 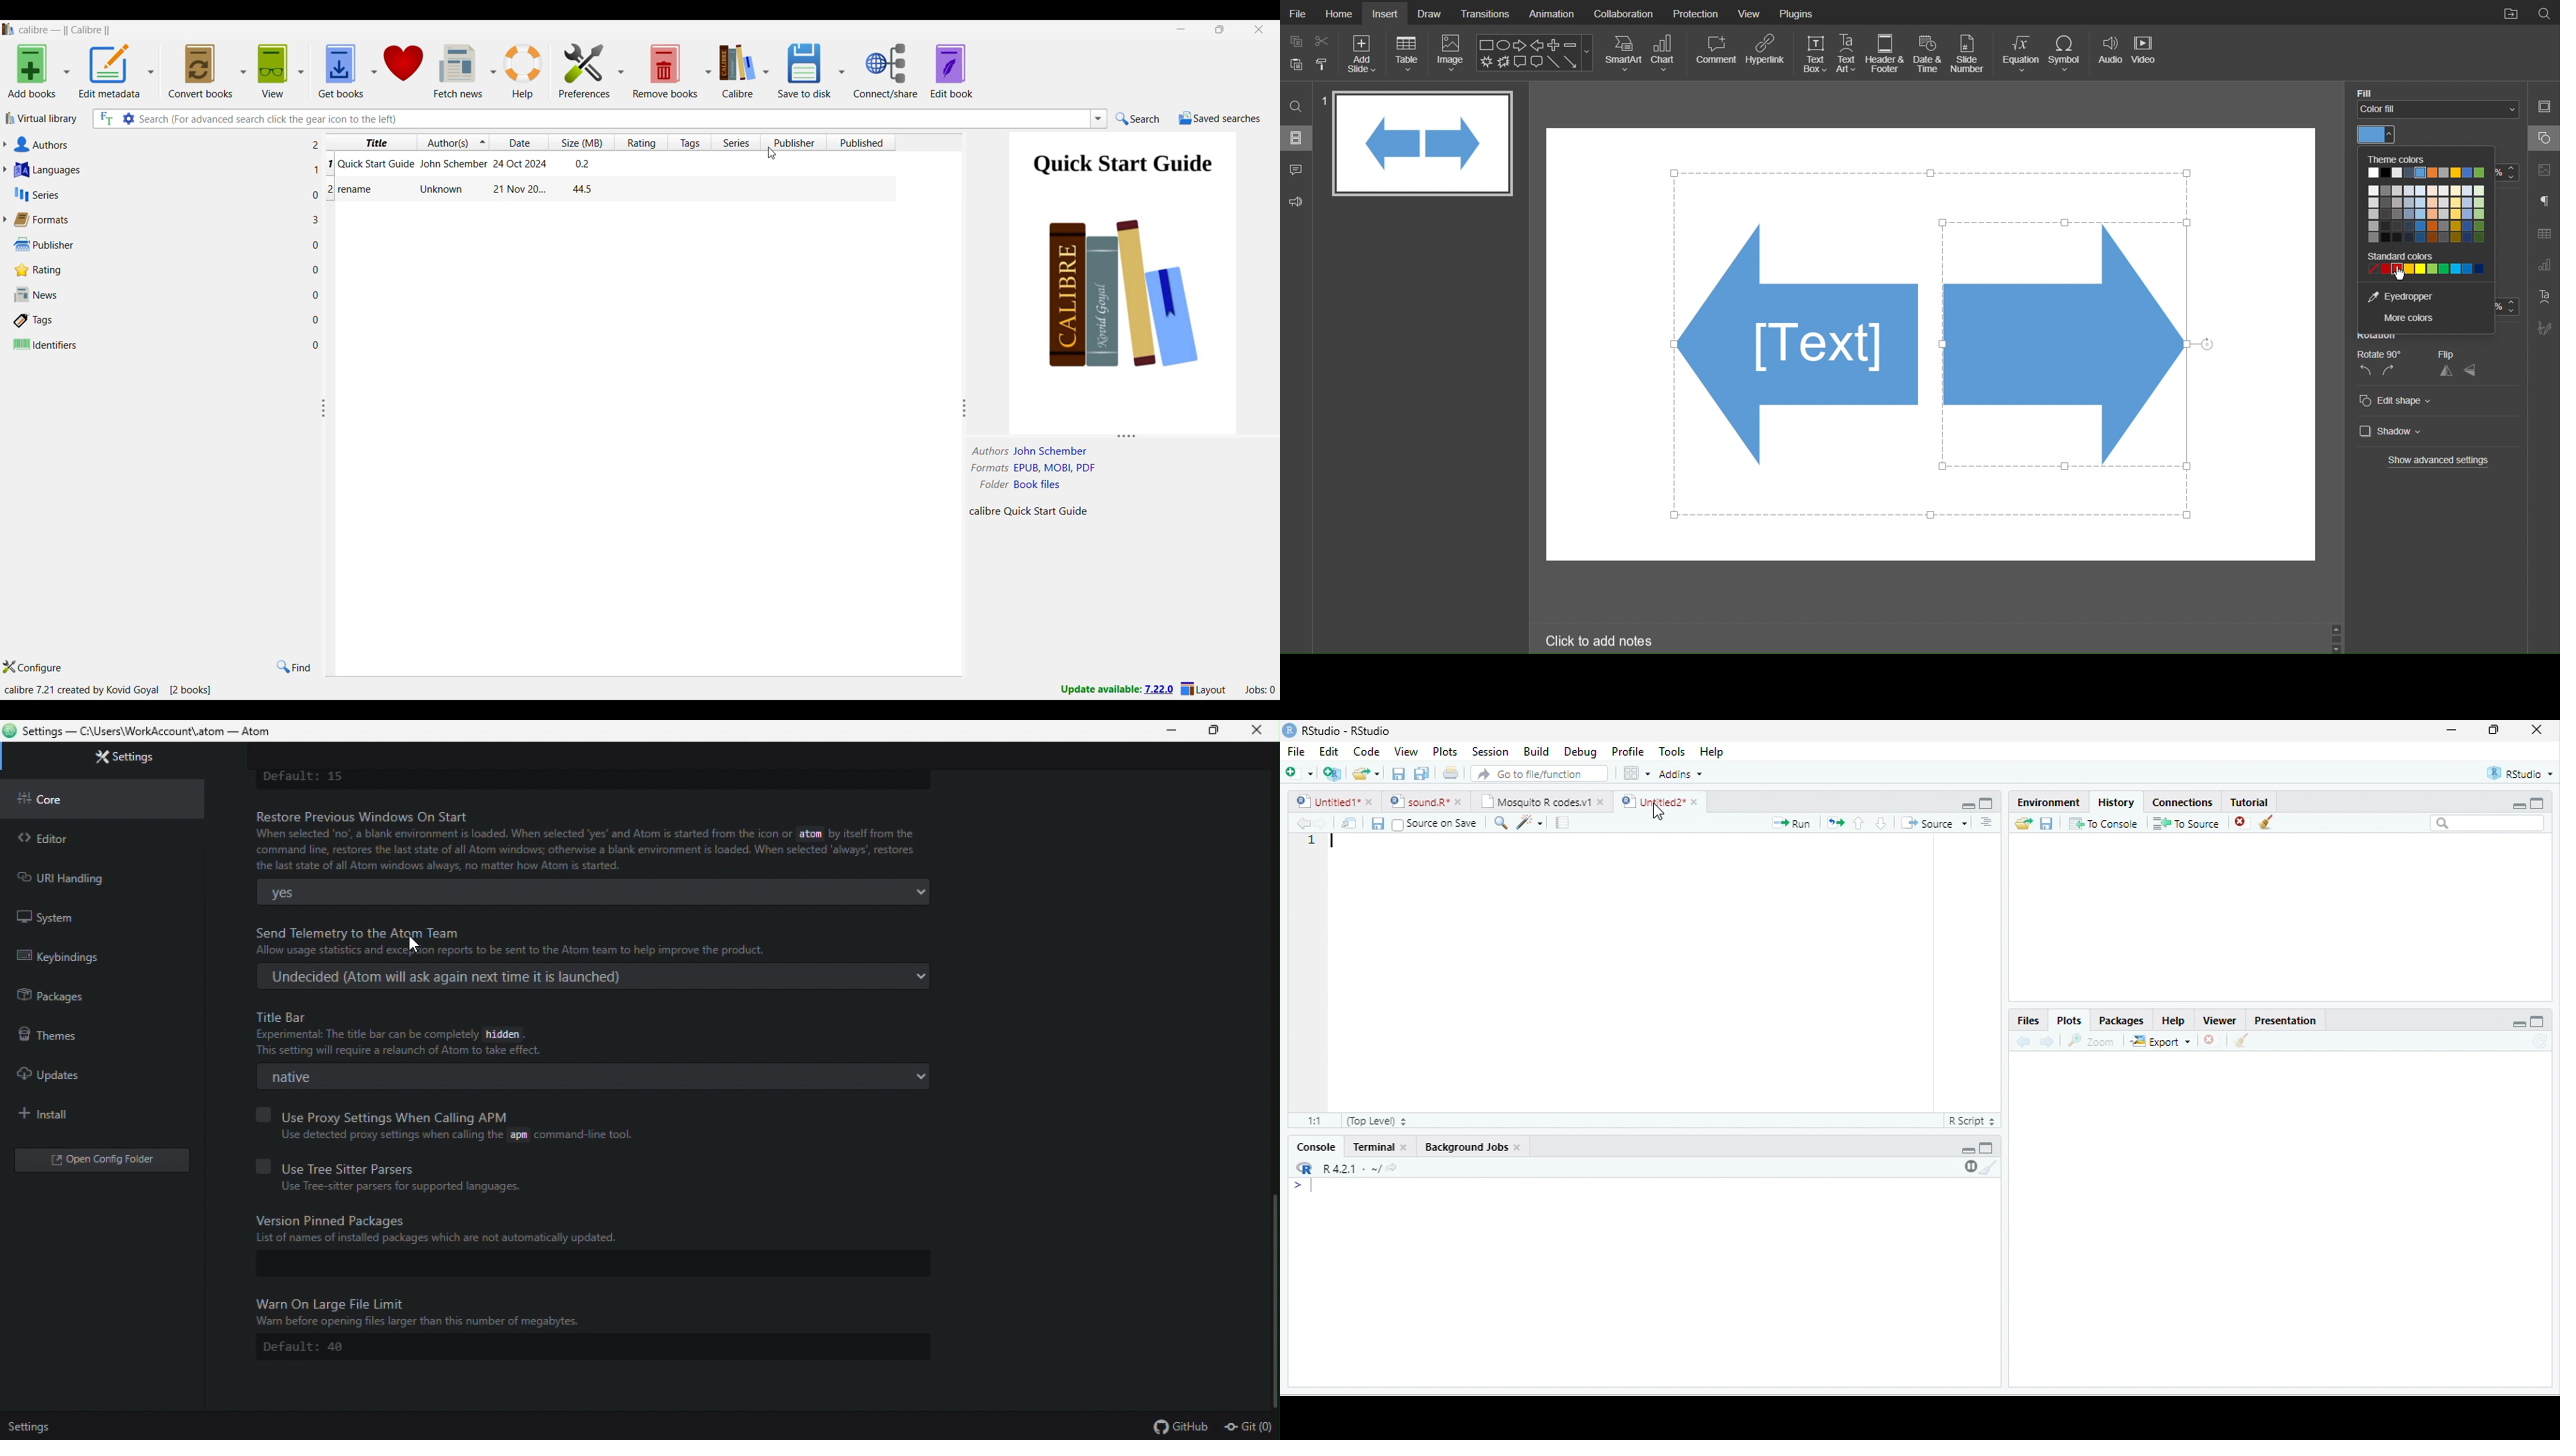 What do you see at coordinates (774, 155) in the screenshot?
I see `cursor` at bounding box center [774, 155].